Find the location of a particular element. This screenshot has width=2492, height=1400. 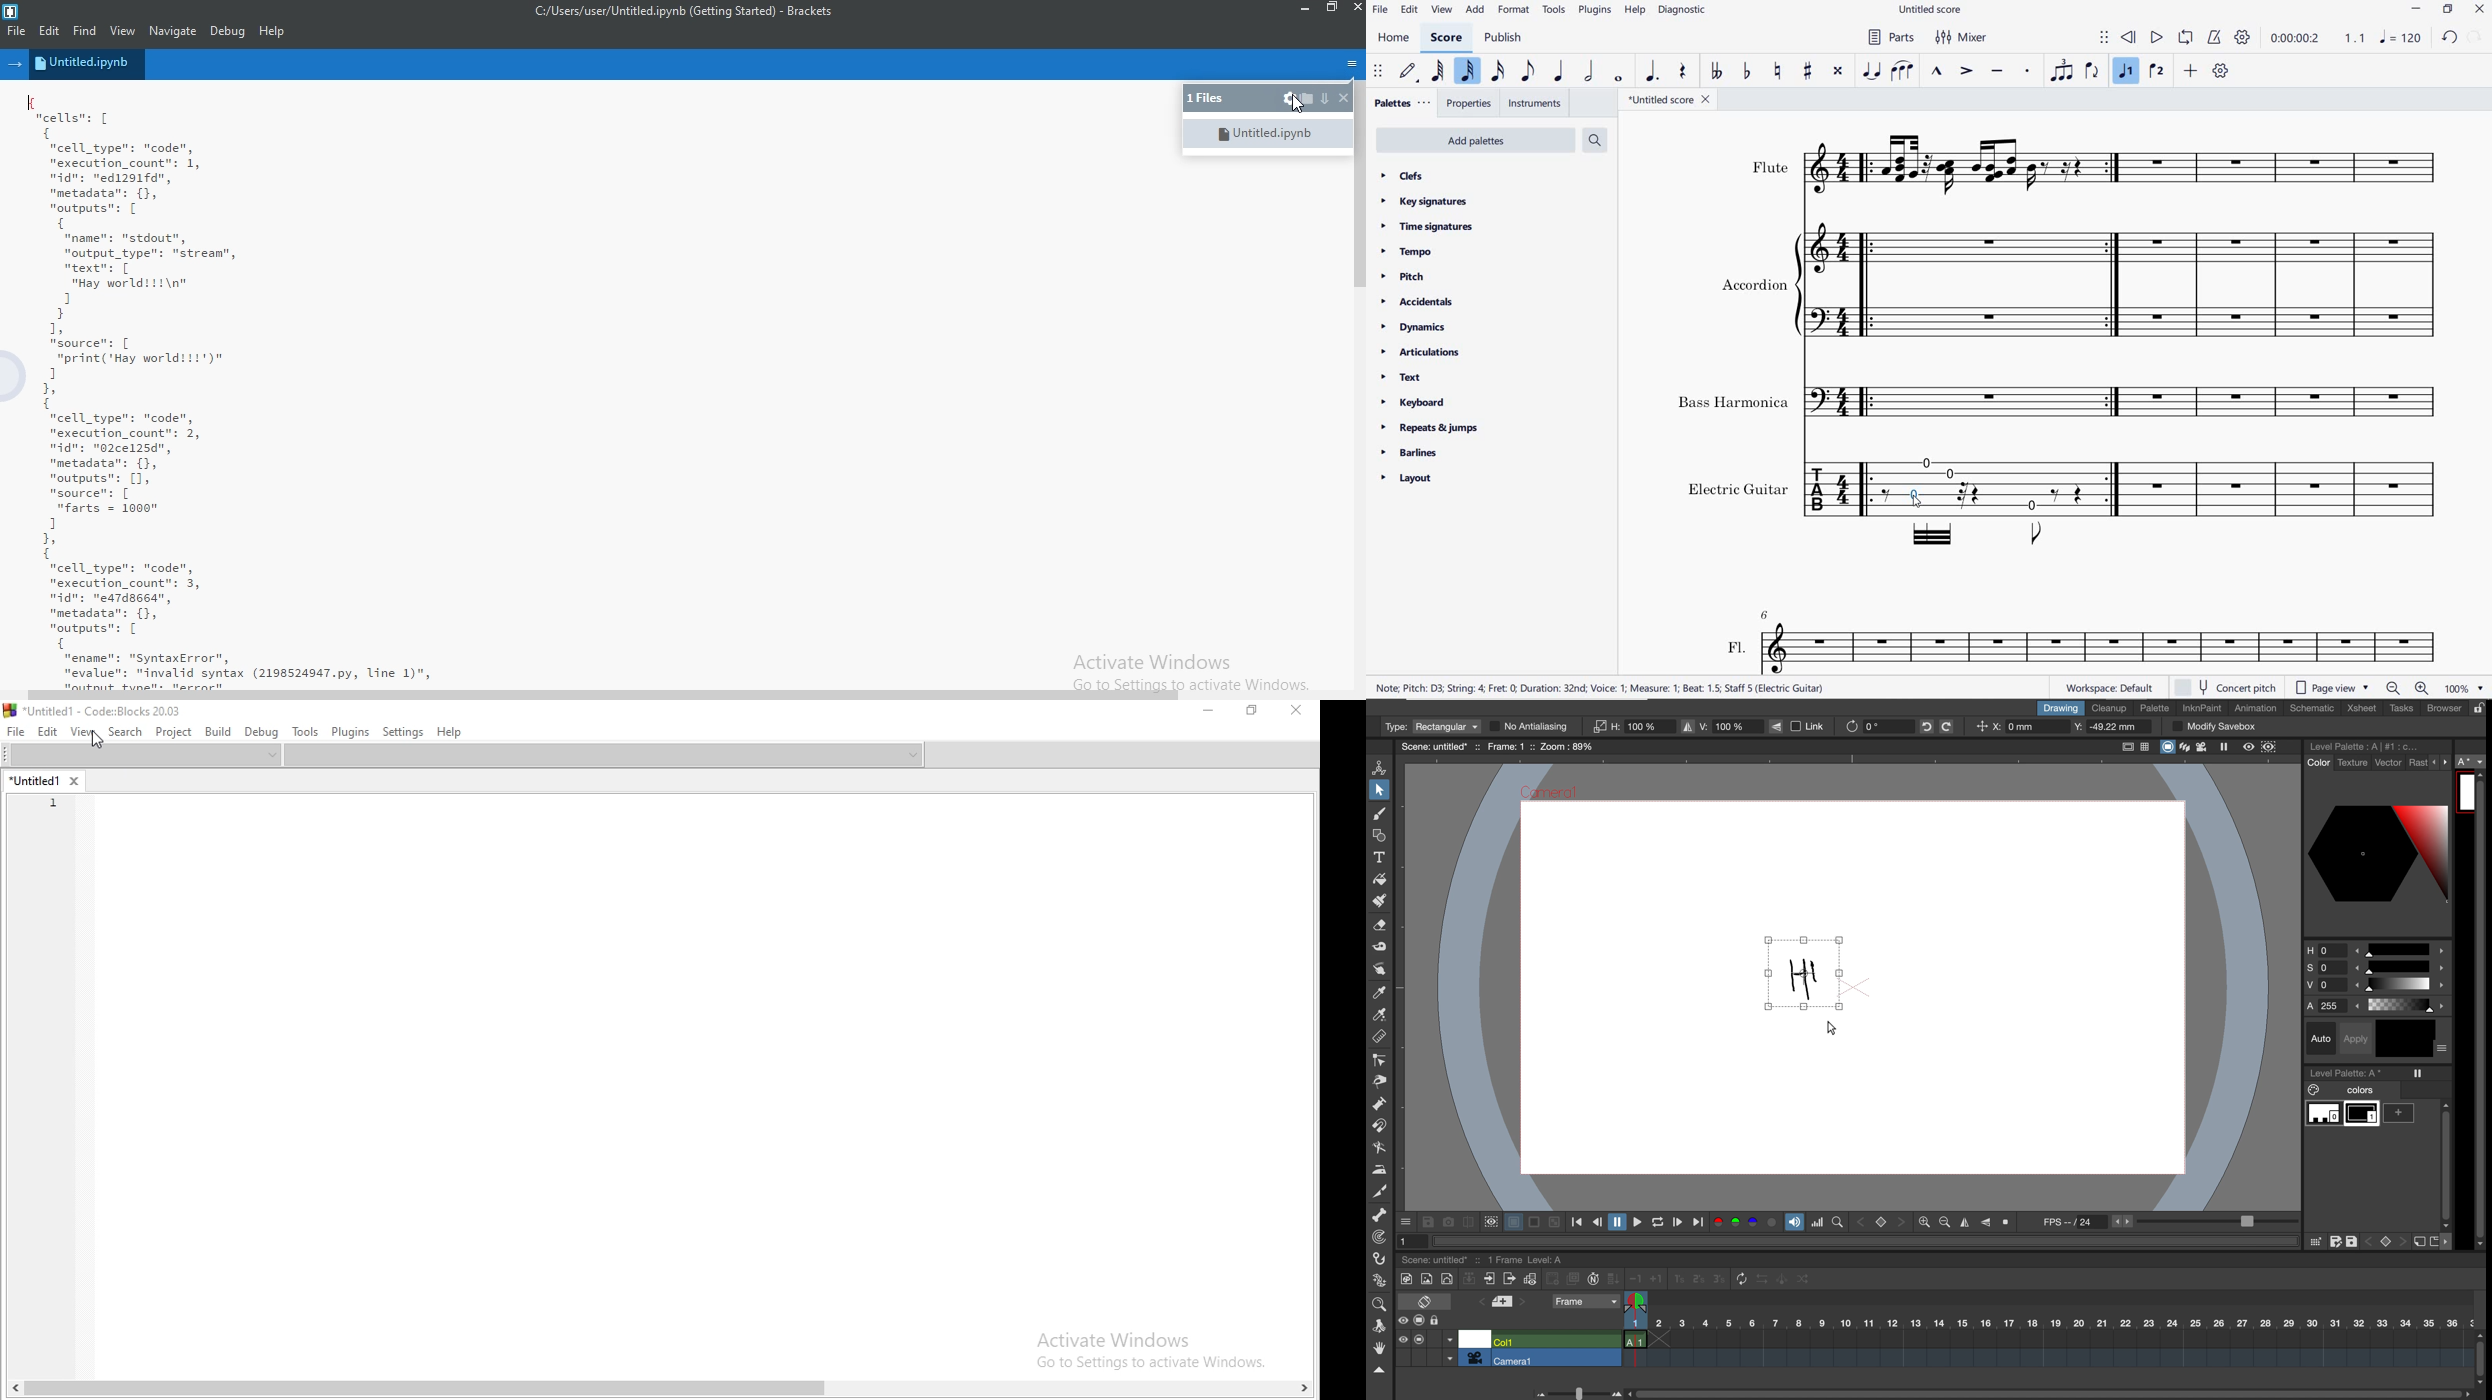

time signatures is located at coordinates (1428, 226).